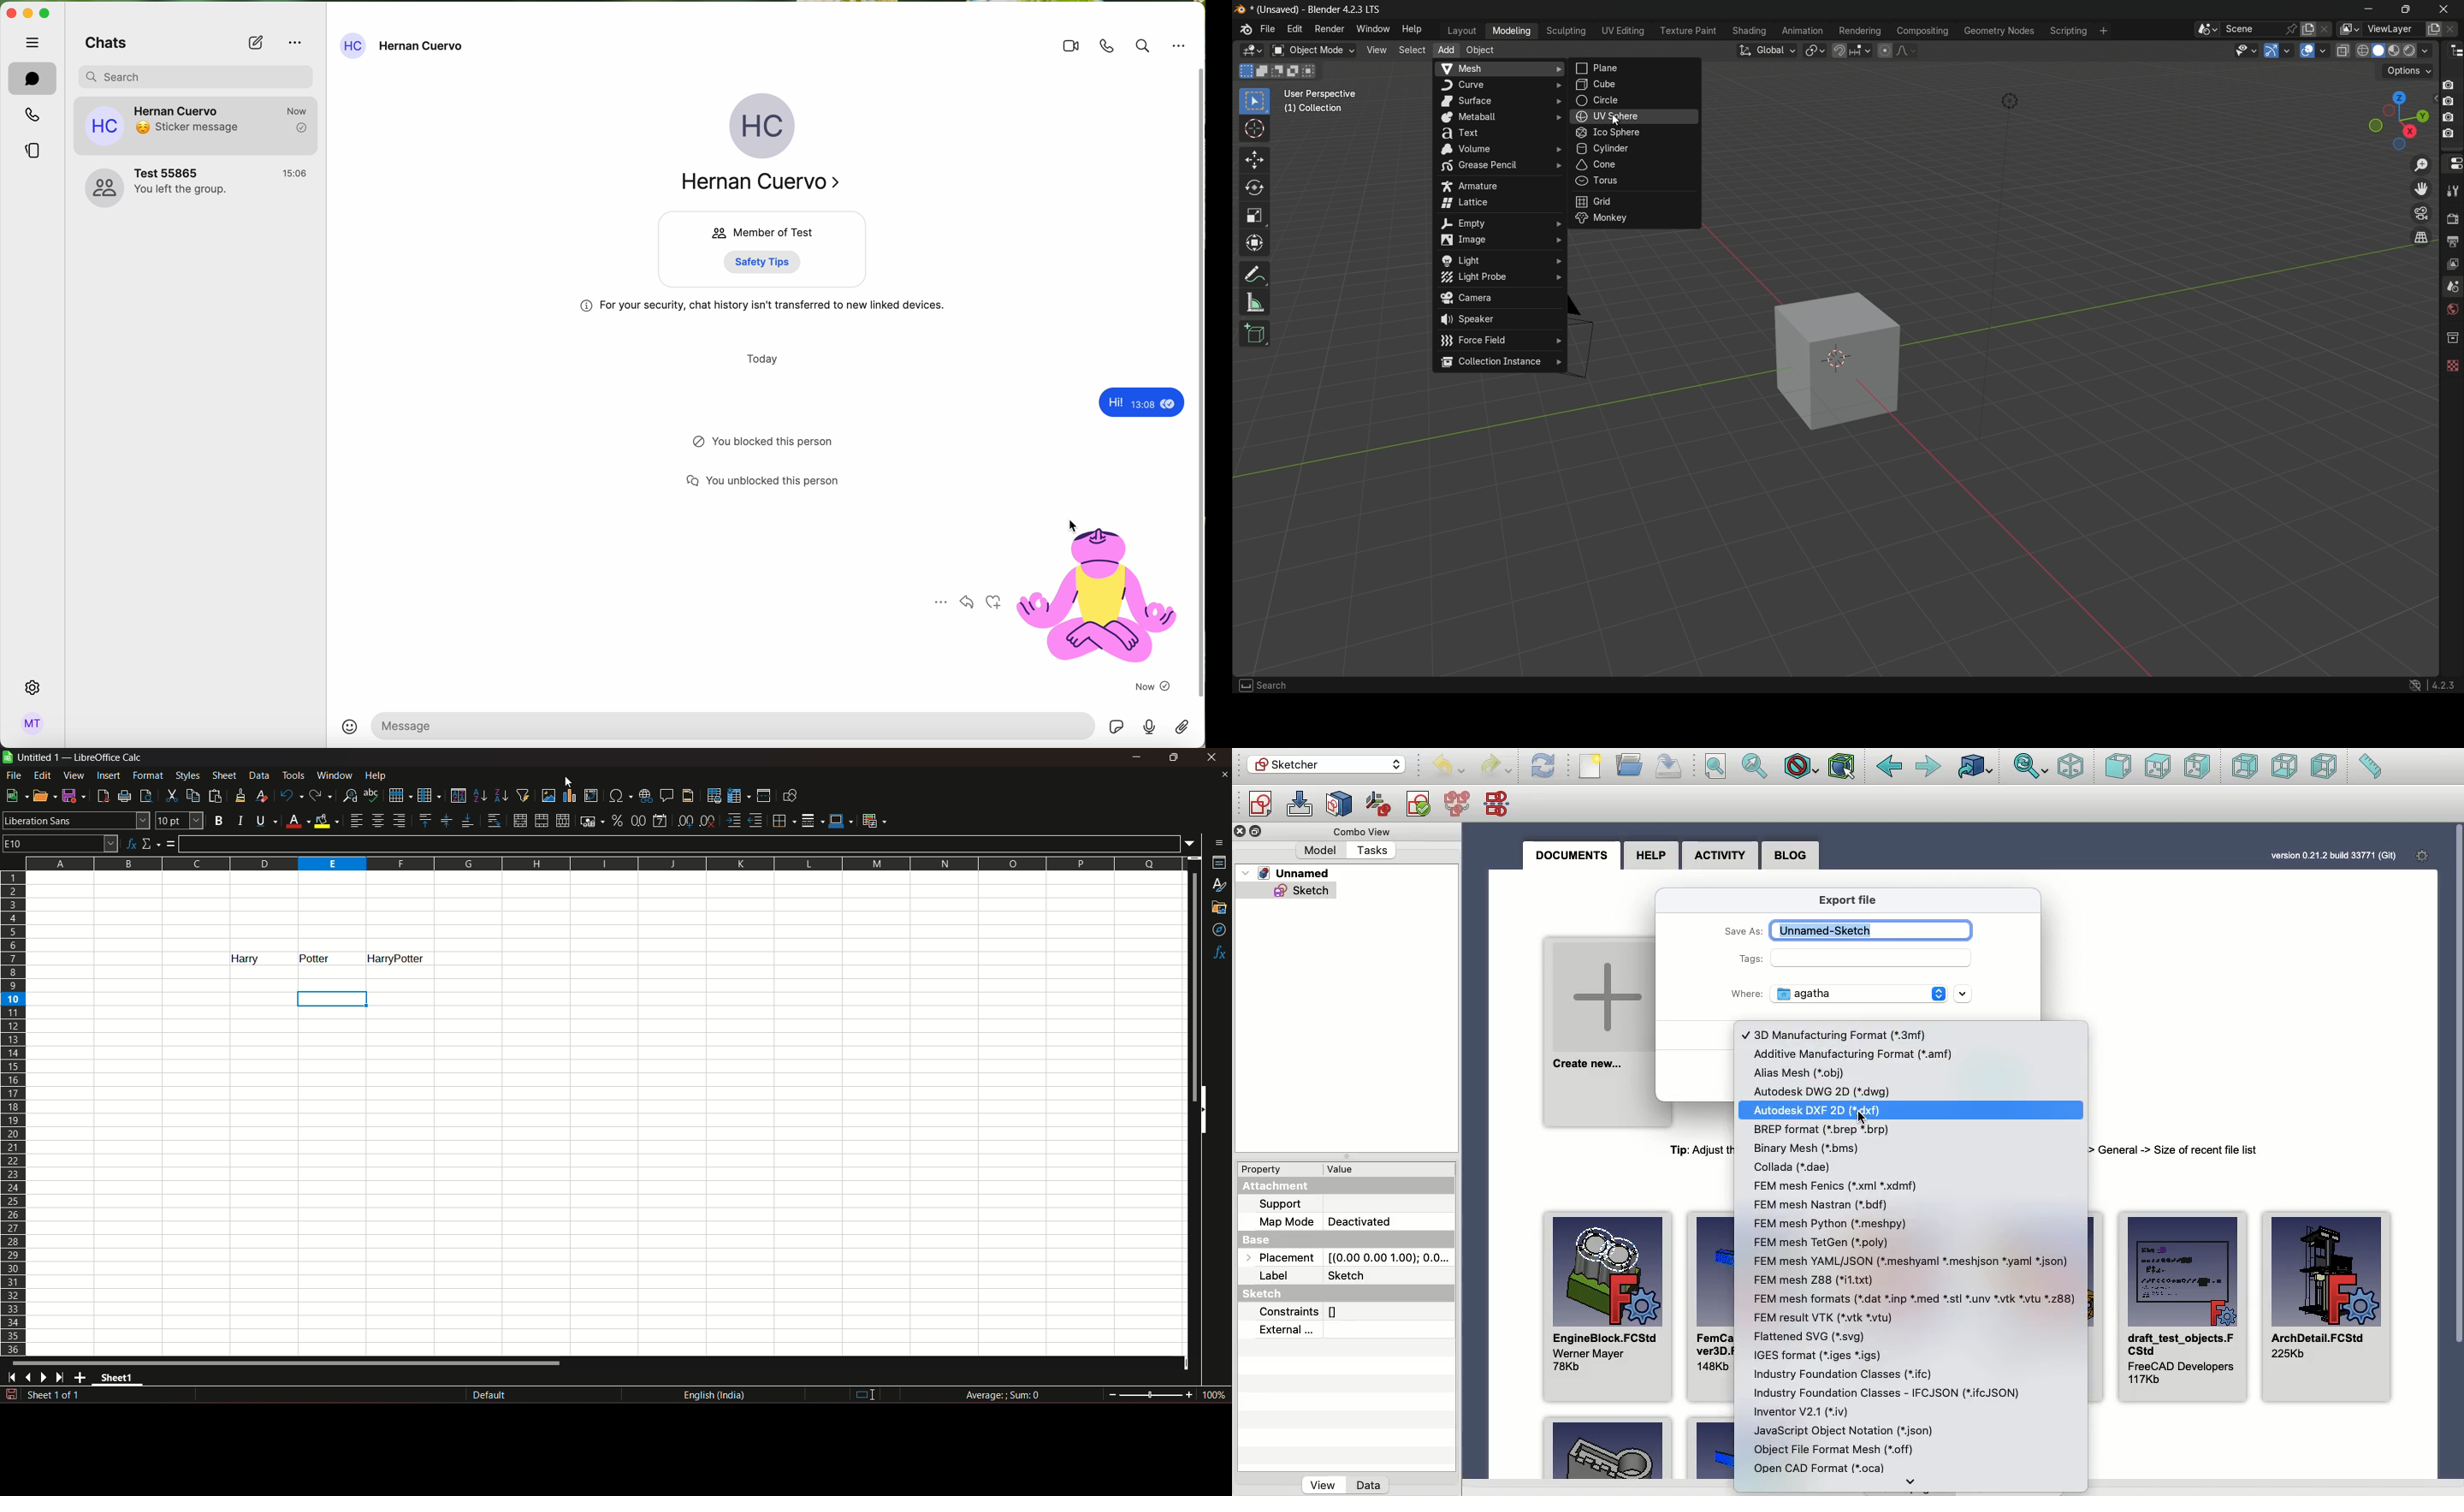 The width and height of the screenshot is (2464, 1512). I want to click on center vertically, so click(445, 821).